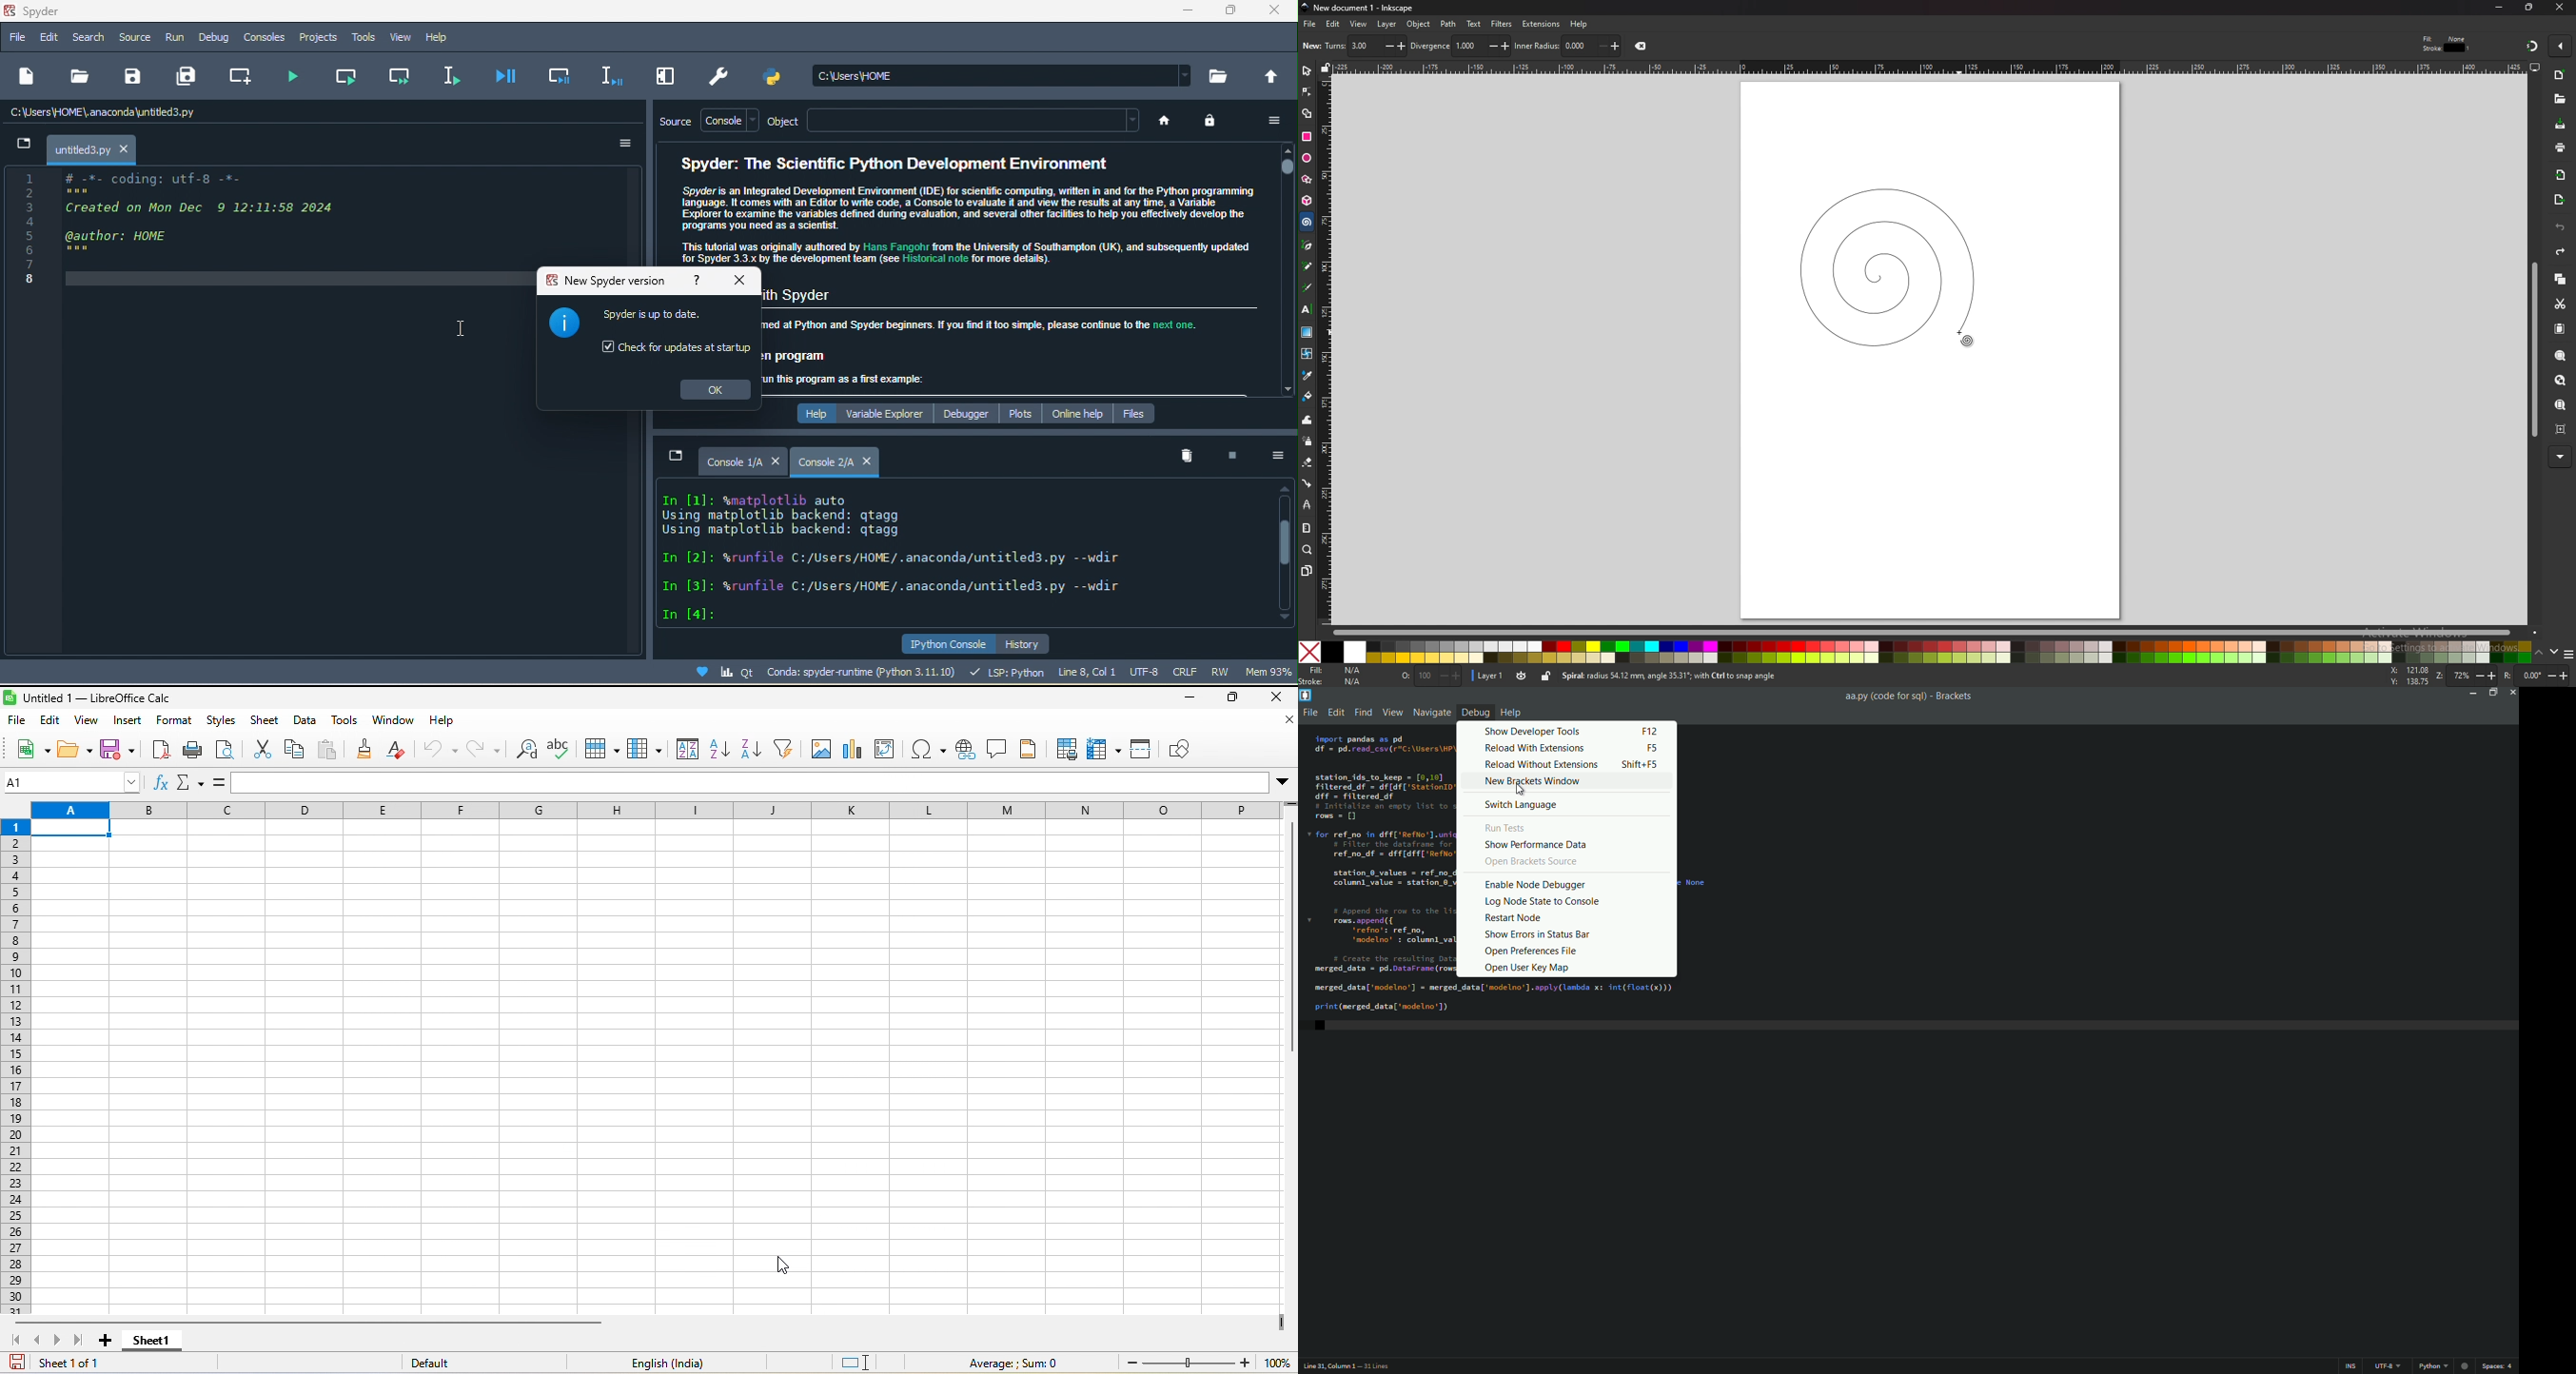  What do you see at coordinates (395, 76) in the screenshot?
I see `run current cell and go to the next one` at bounding box center [395, 76].